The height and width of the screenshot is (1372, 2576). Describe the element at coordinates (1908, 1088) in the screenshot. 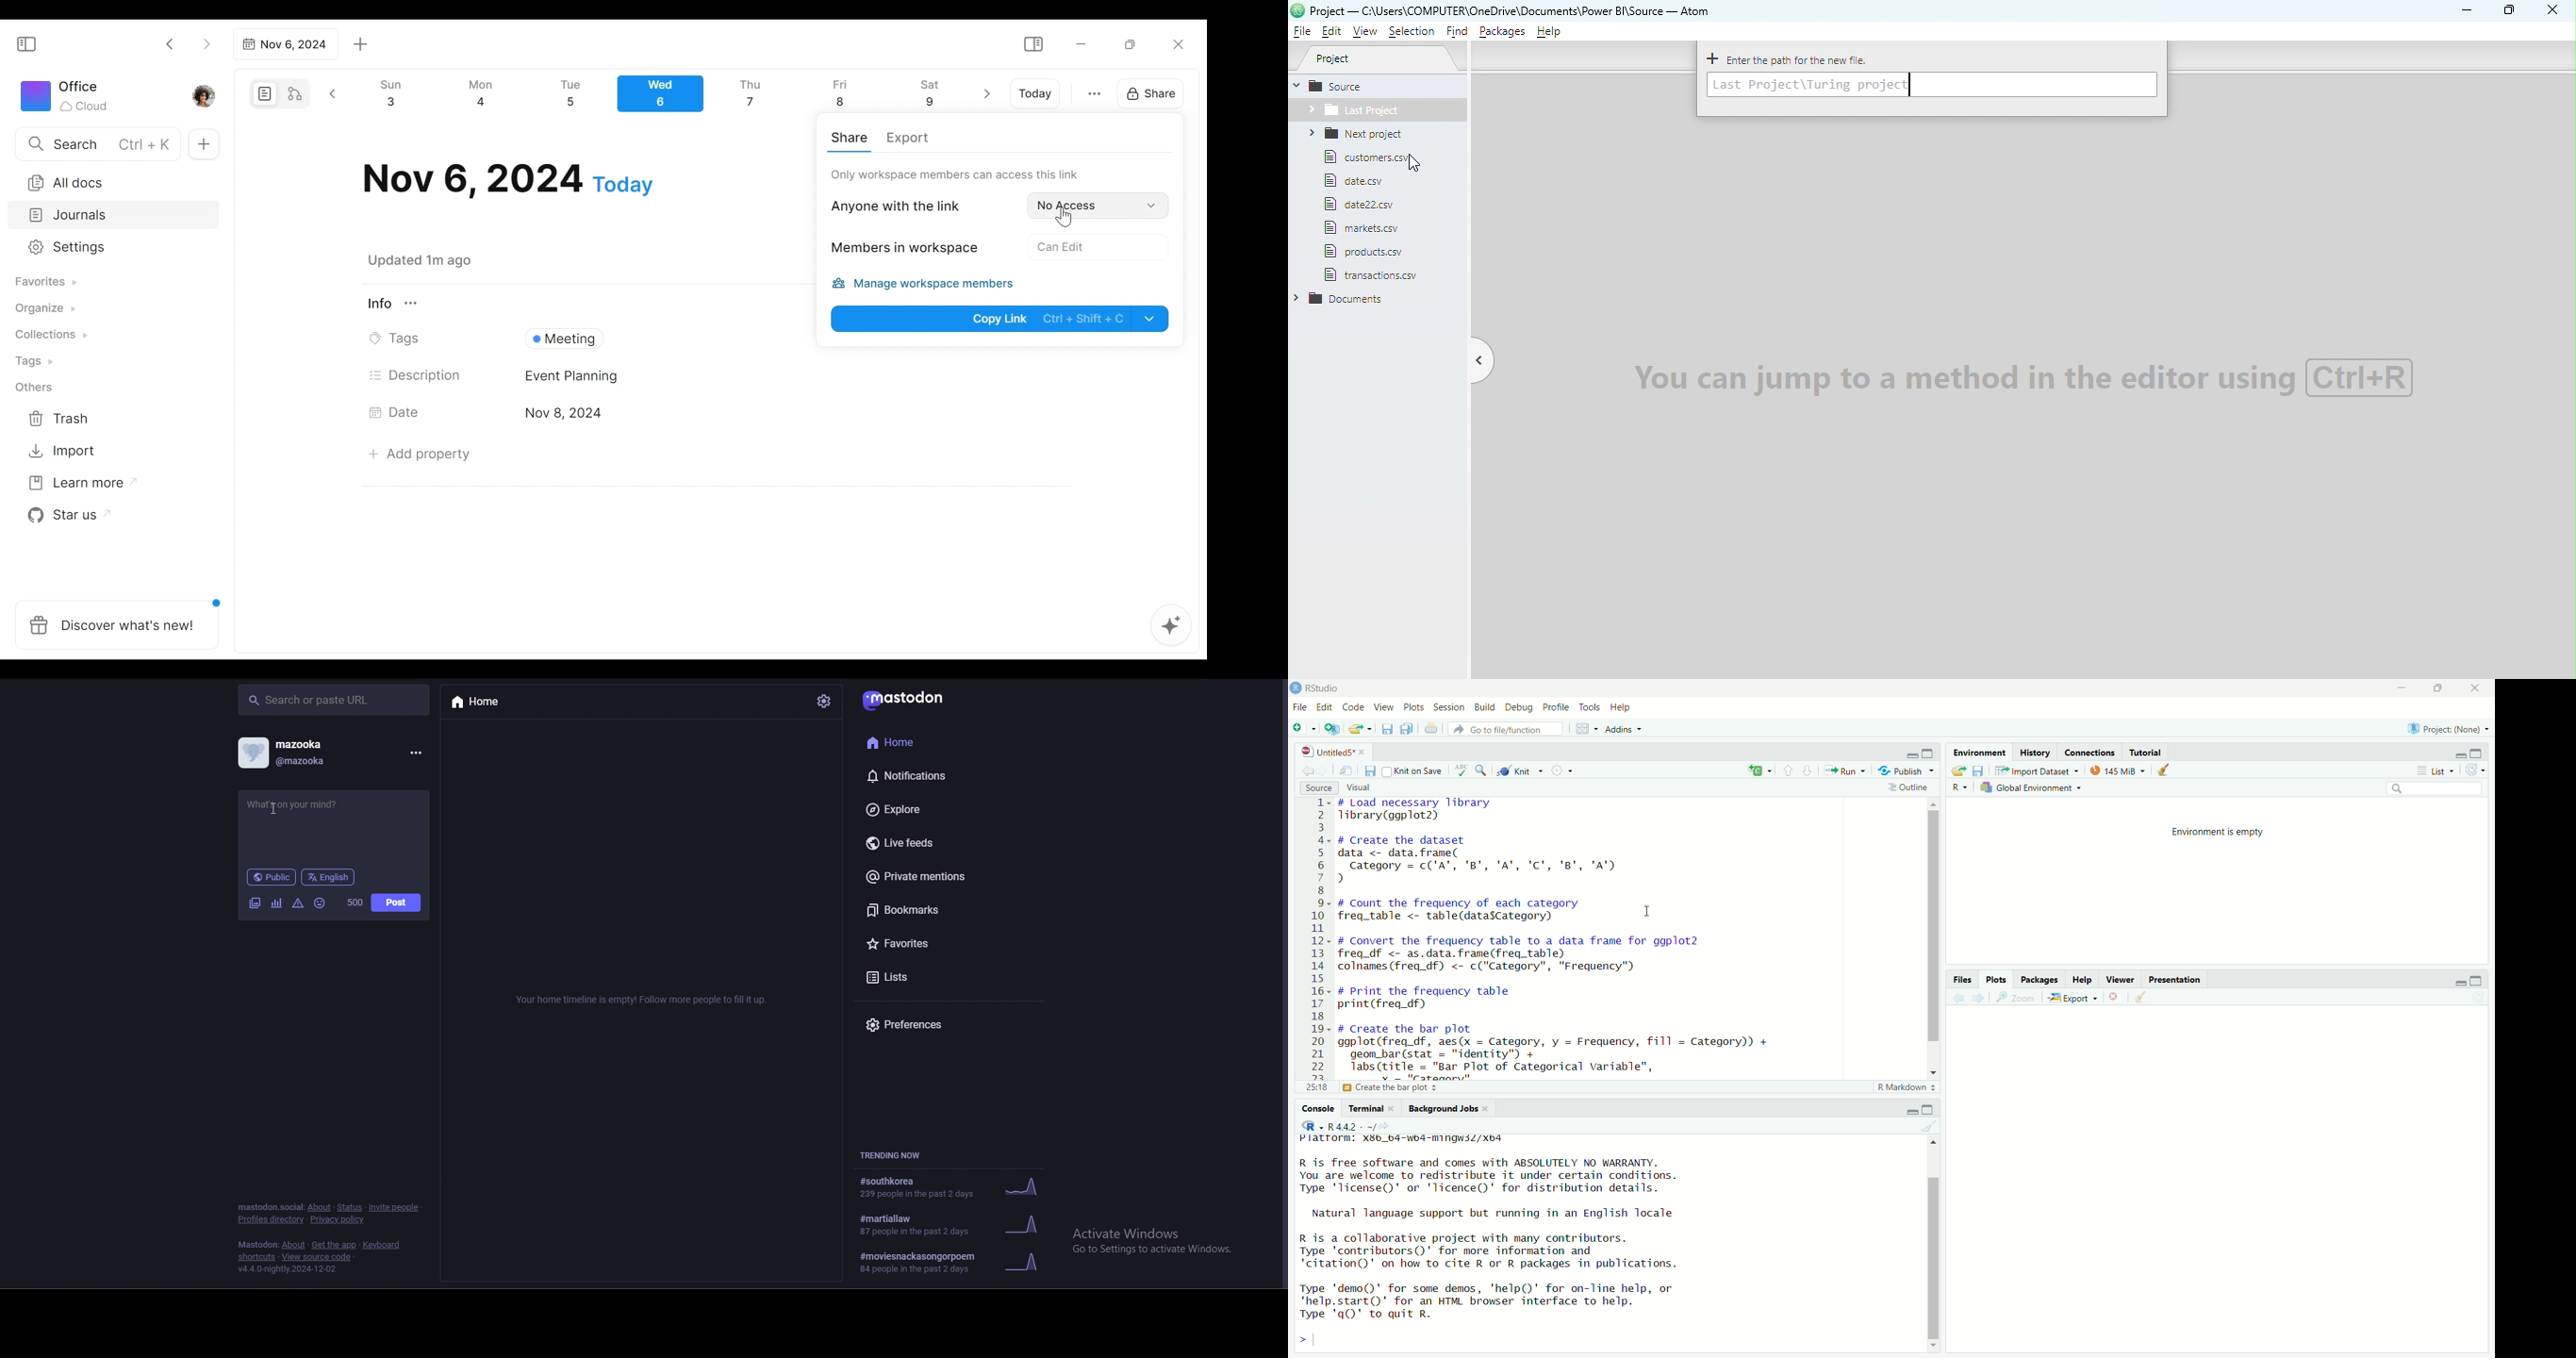

I see `R markdown` at that location.